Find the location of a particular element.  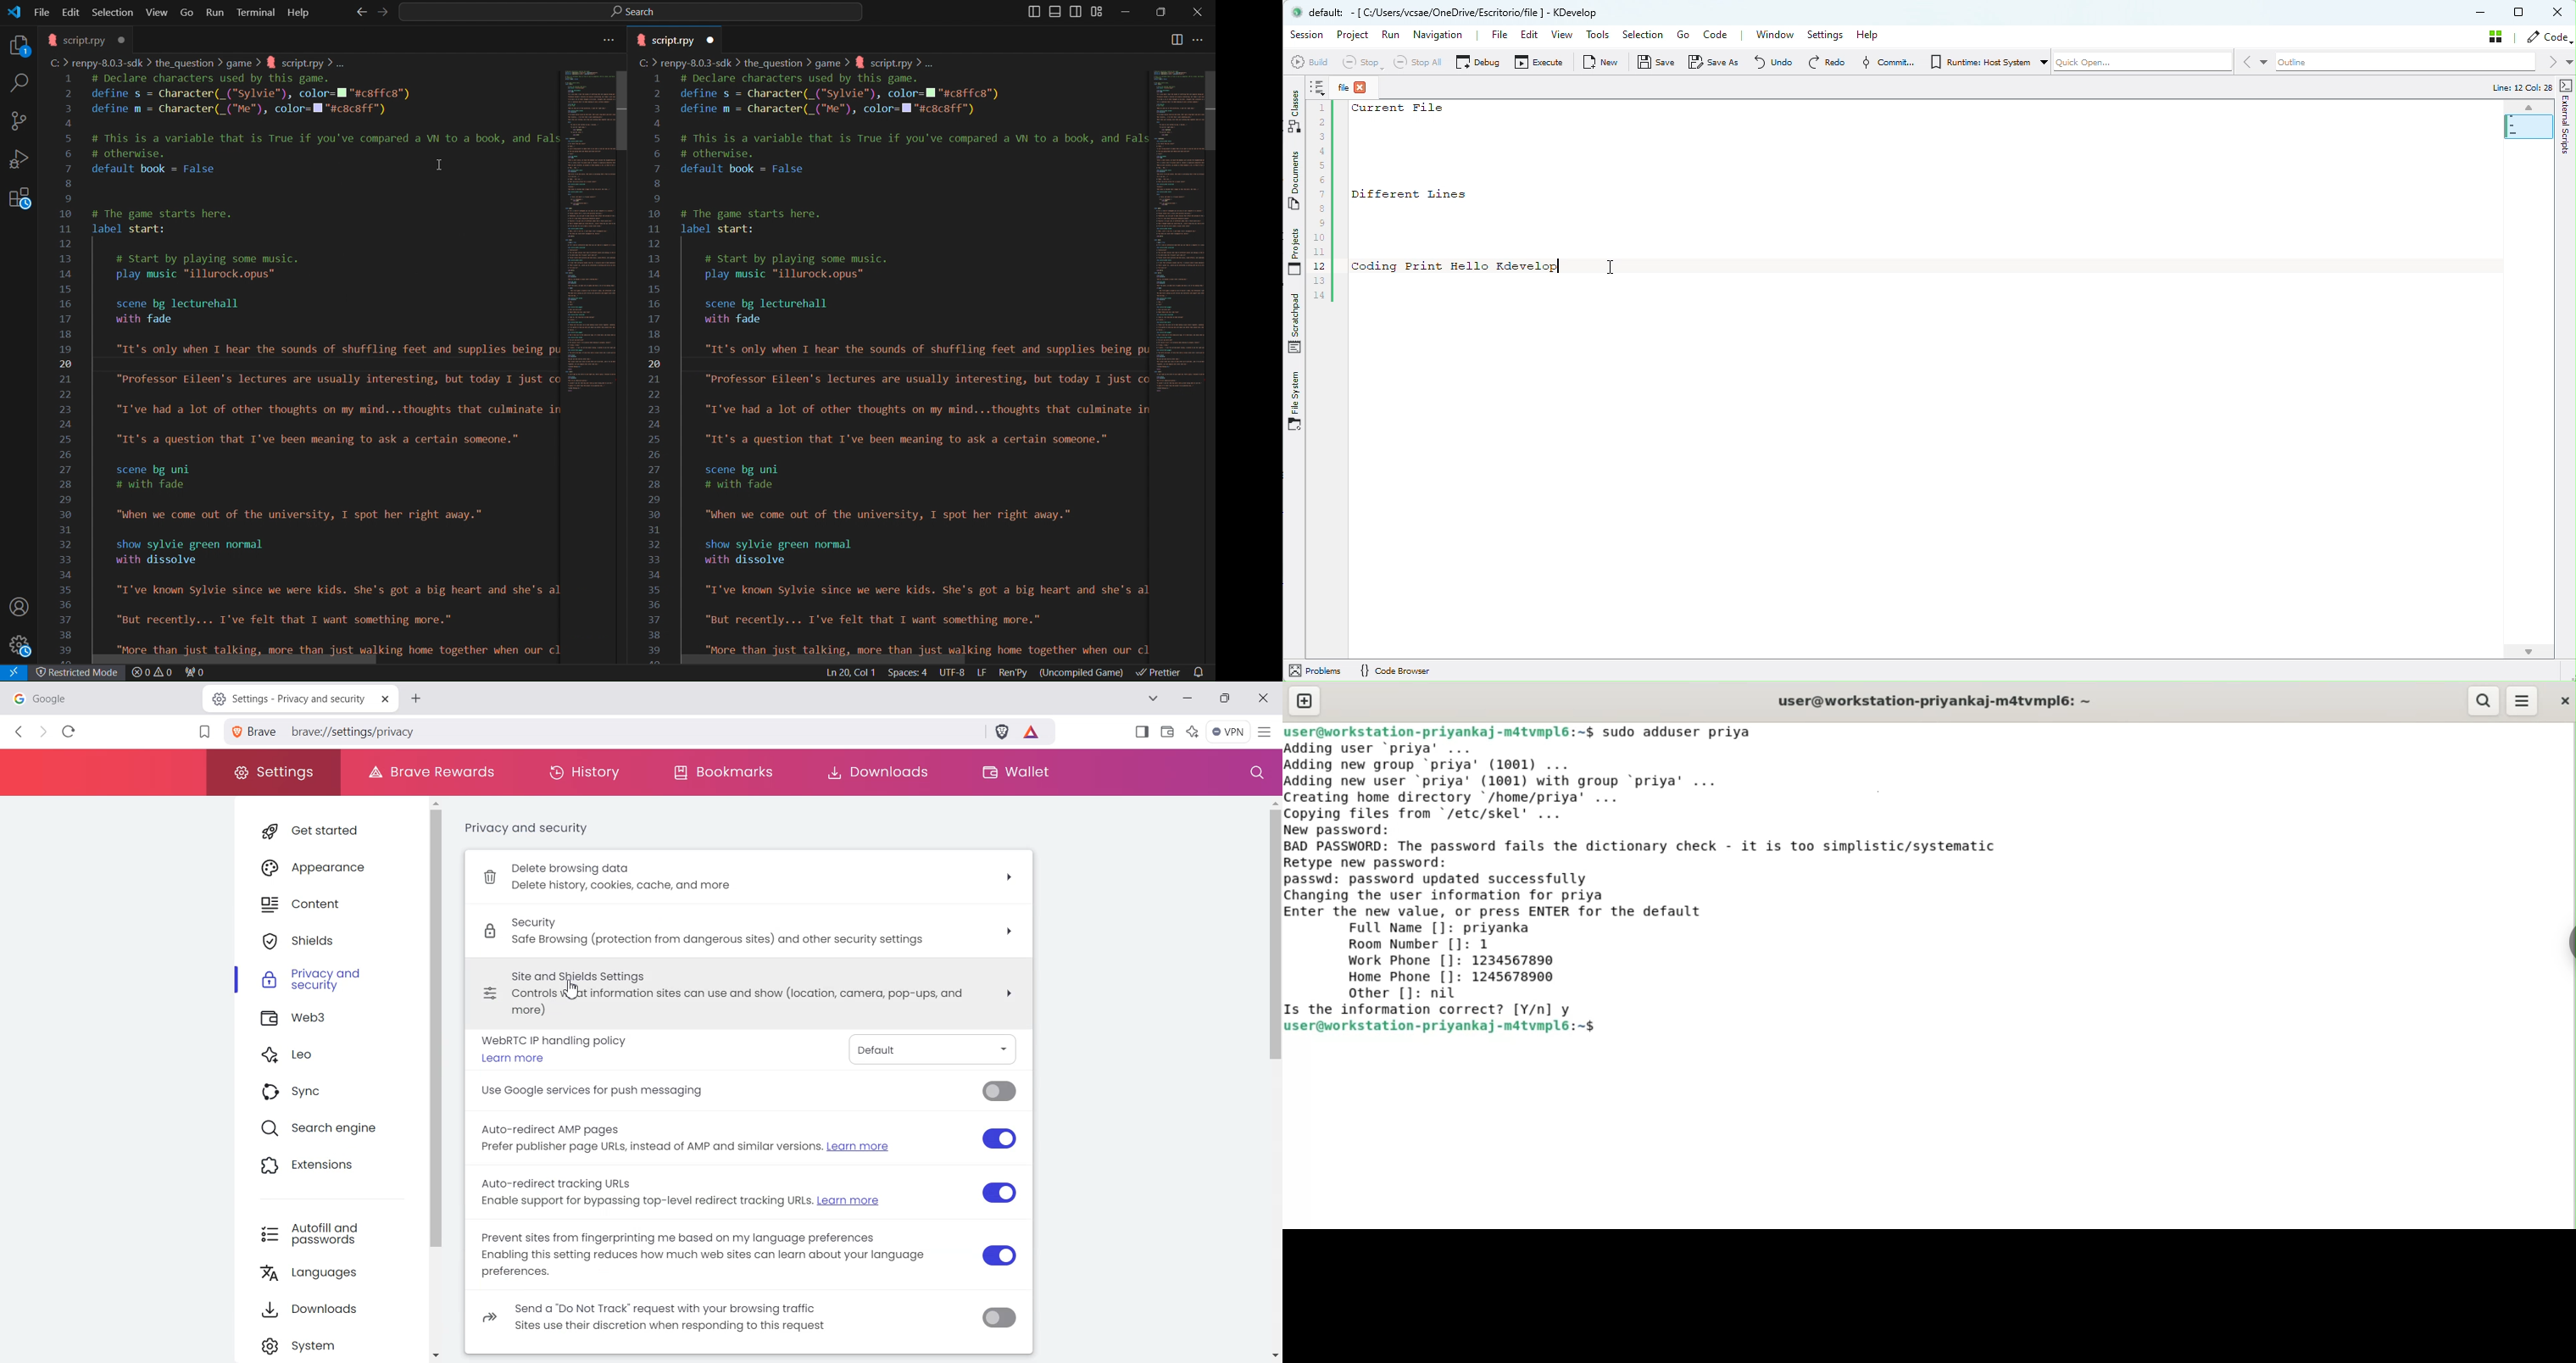

Privacy and security is located at coordinates (331, 982).